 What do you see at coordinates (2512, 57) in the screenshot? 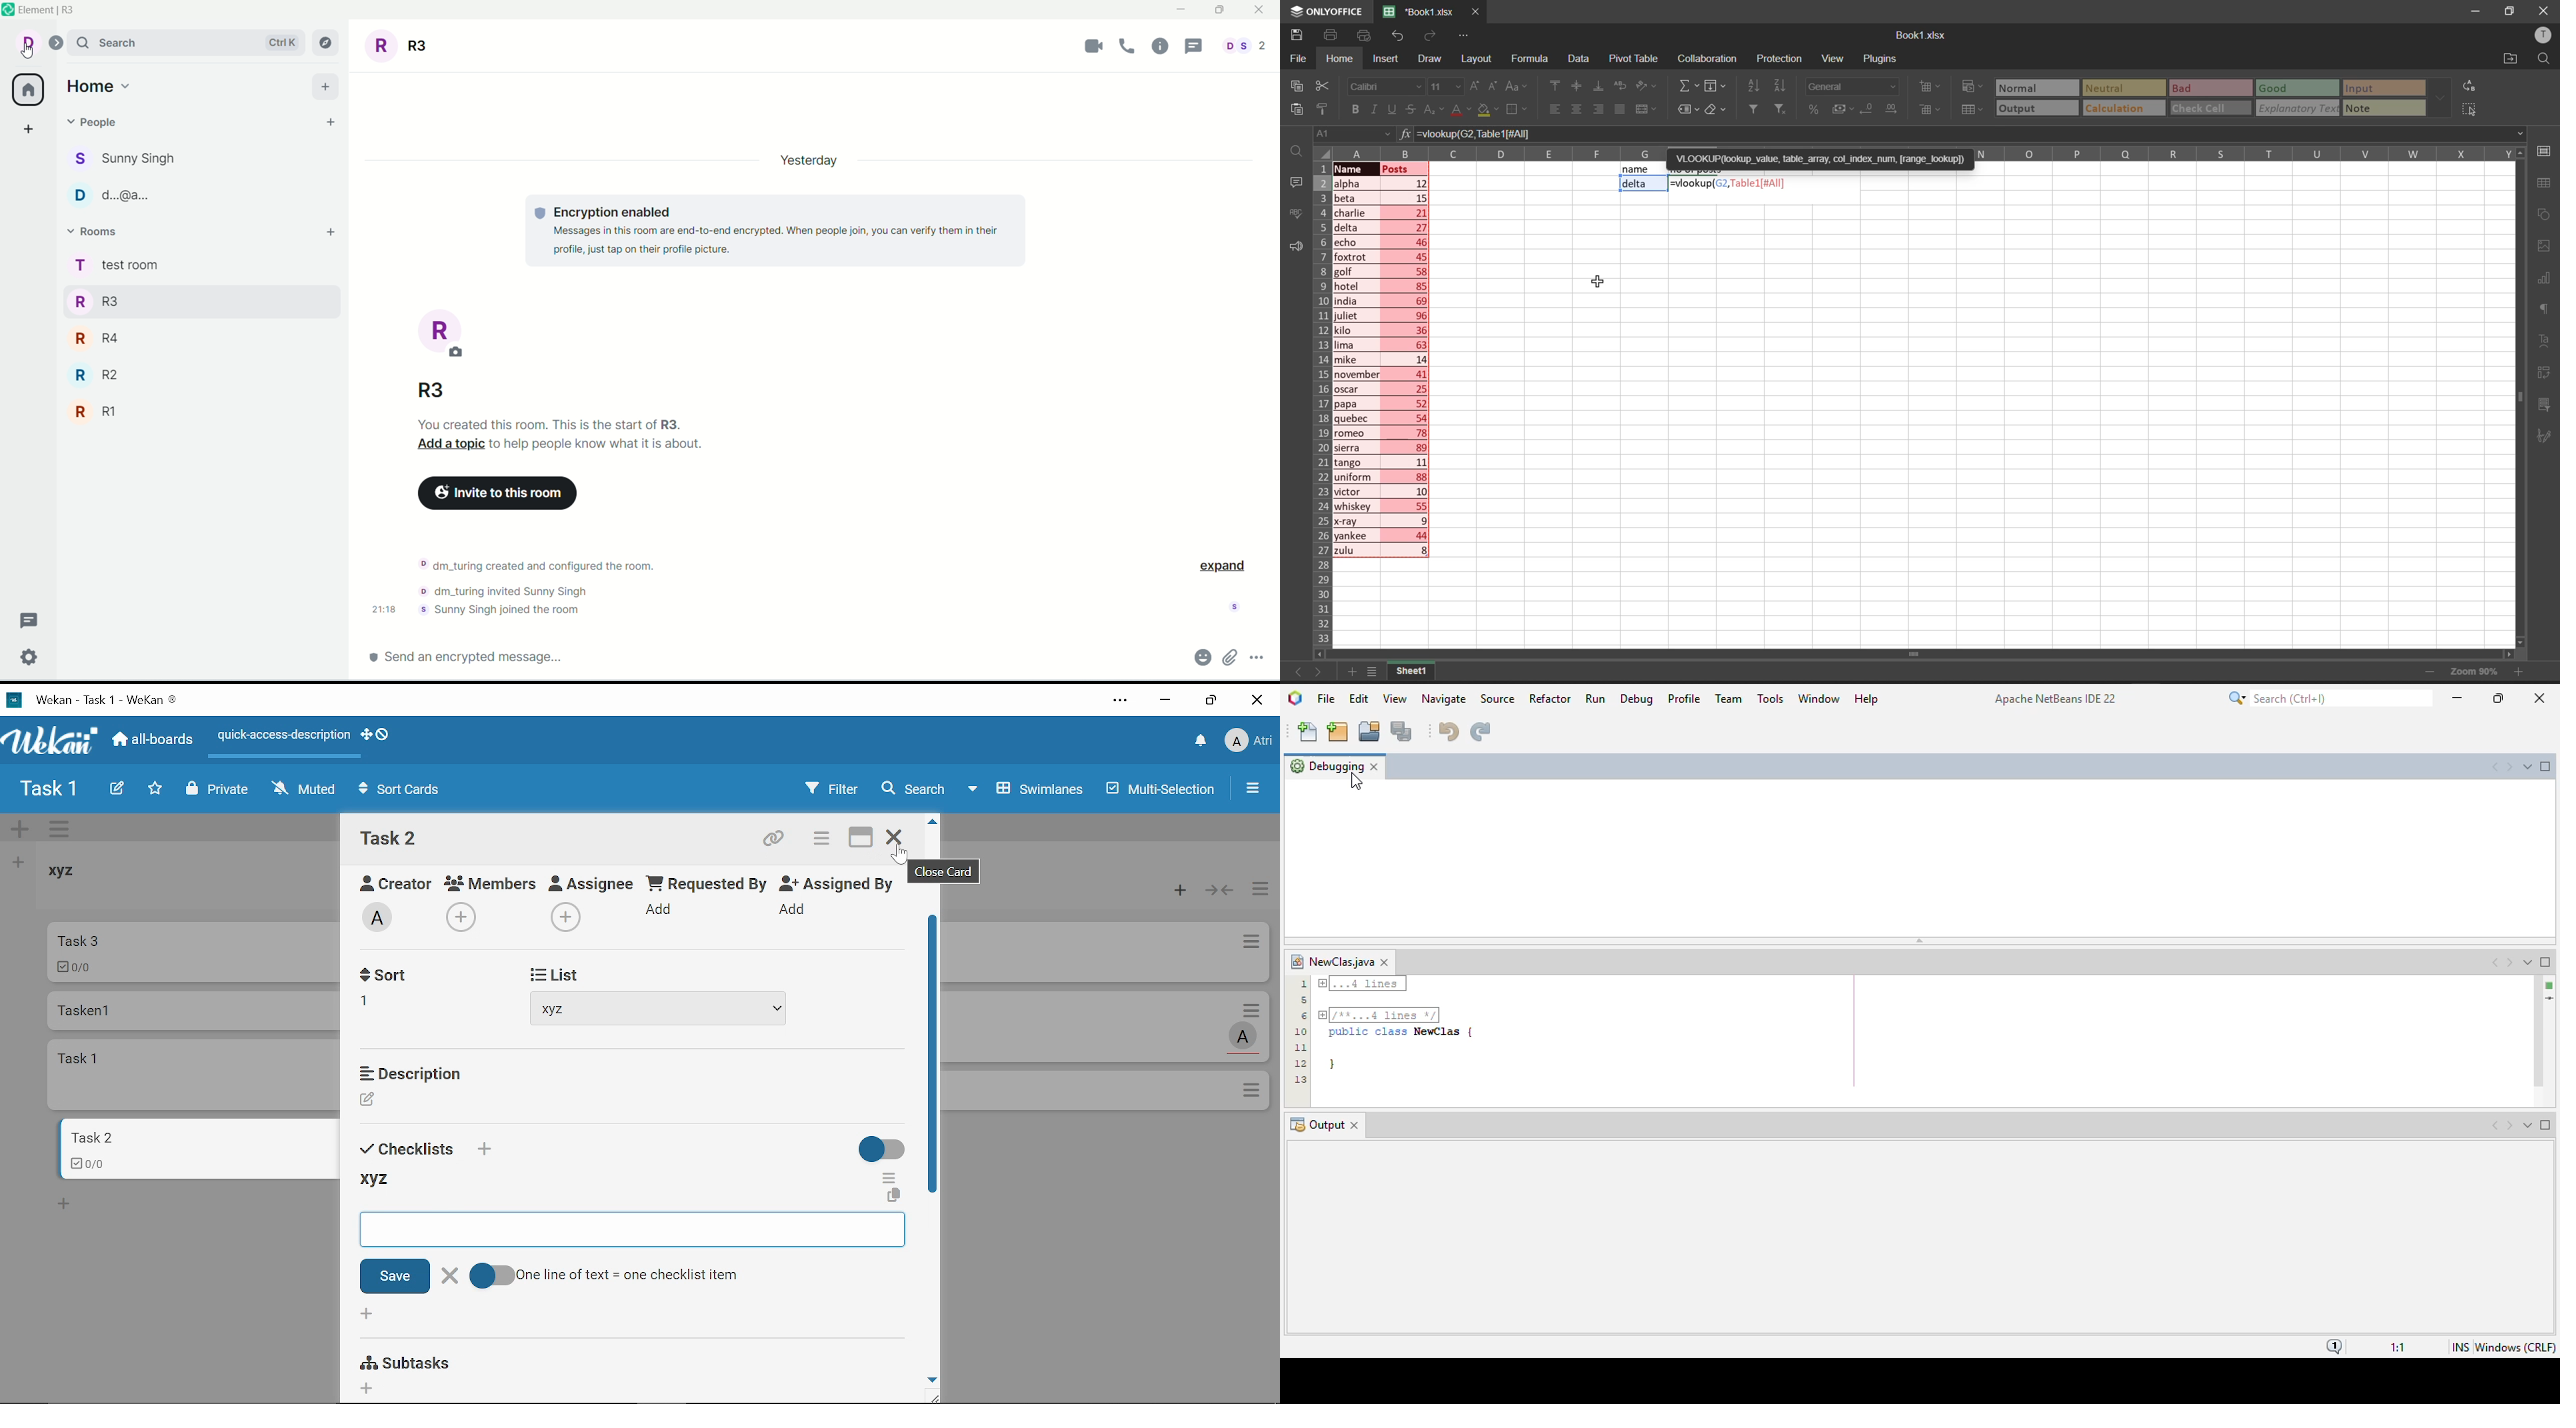
I see `open file location` at bounding box center [2512, 57].